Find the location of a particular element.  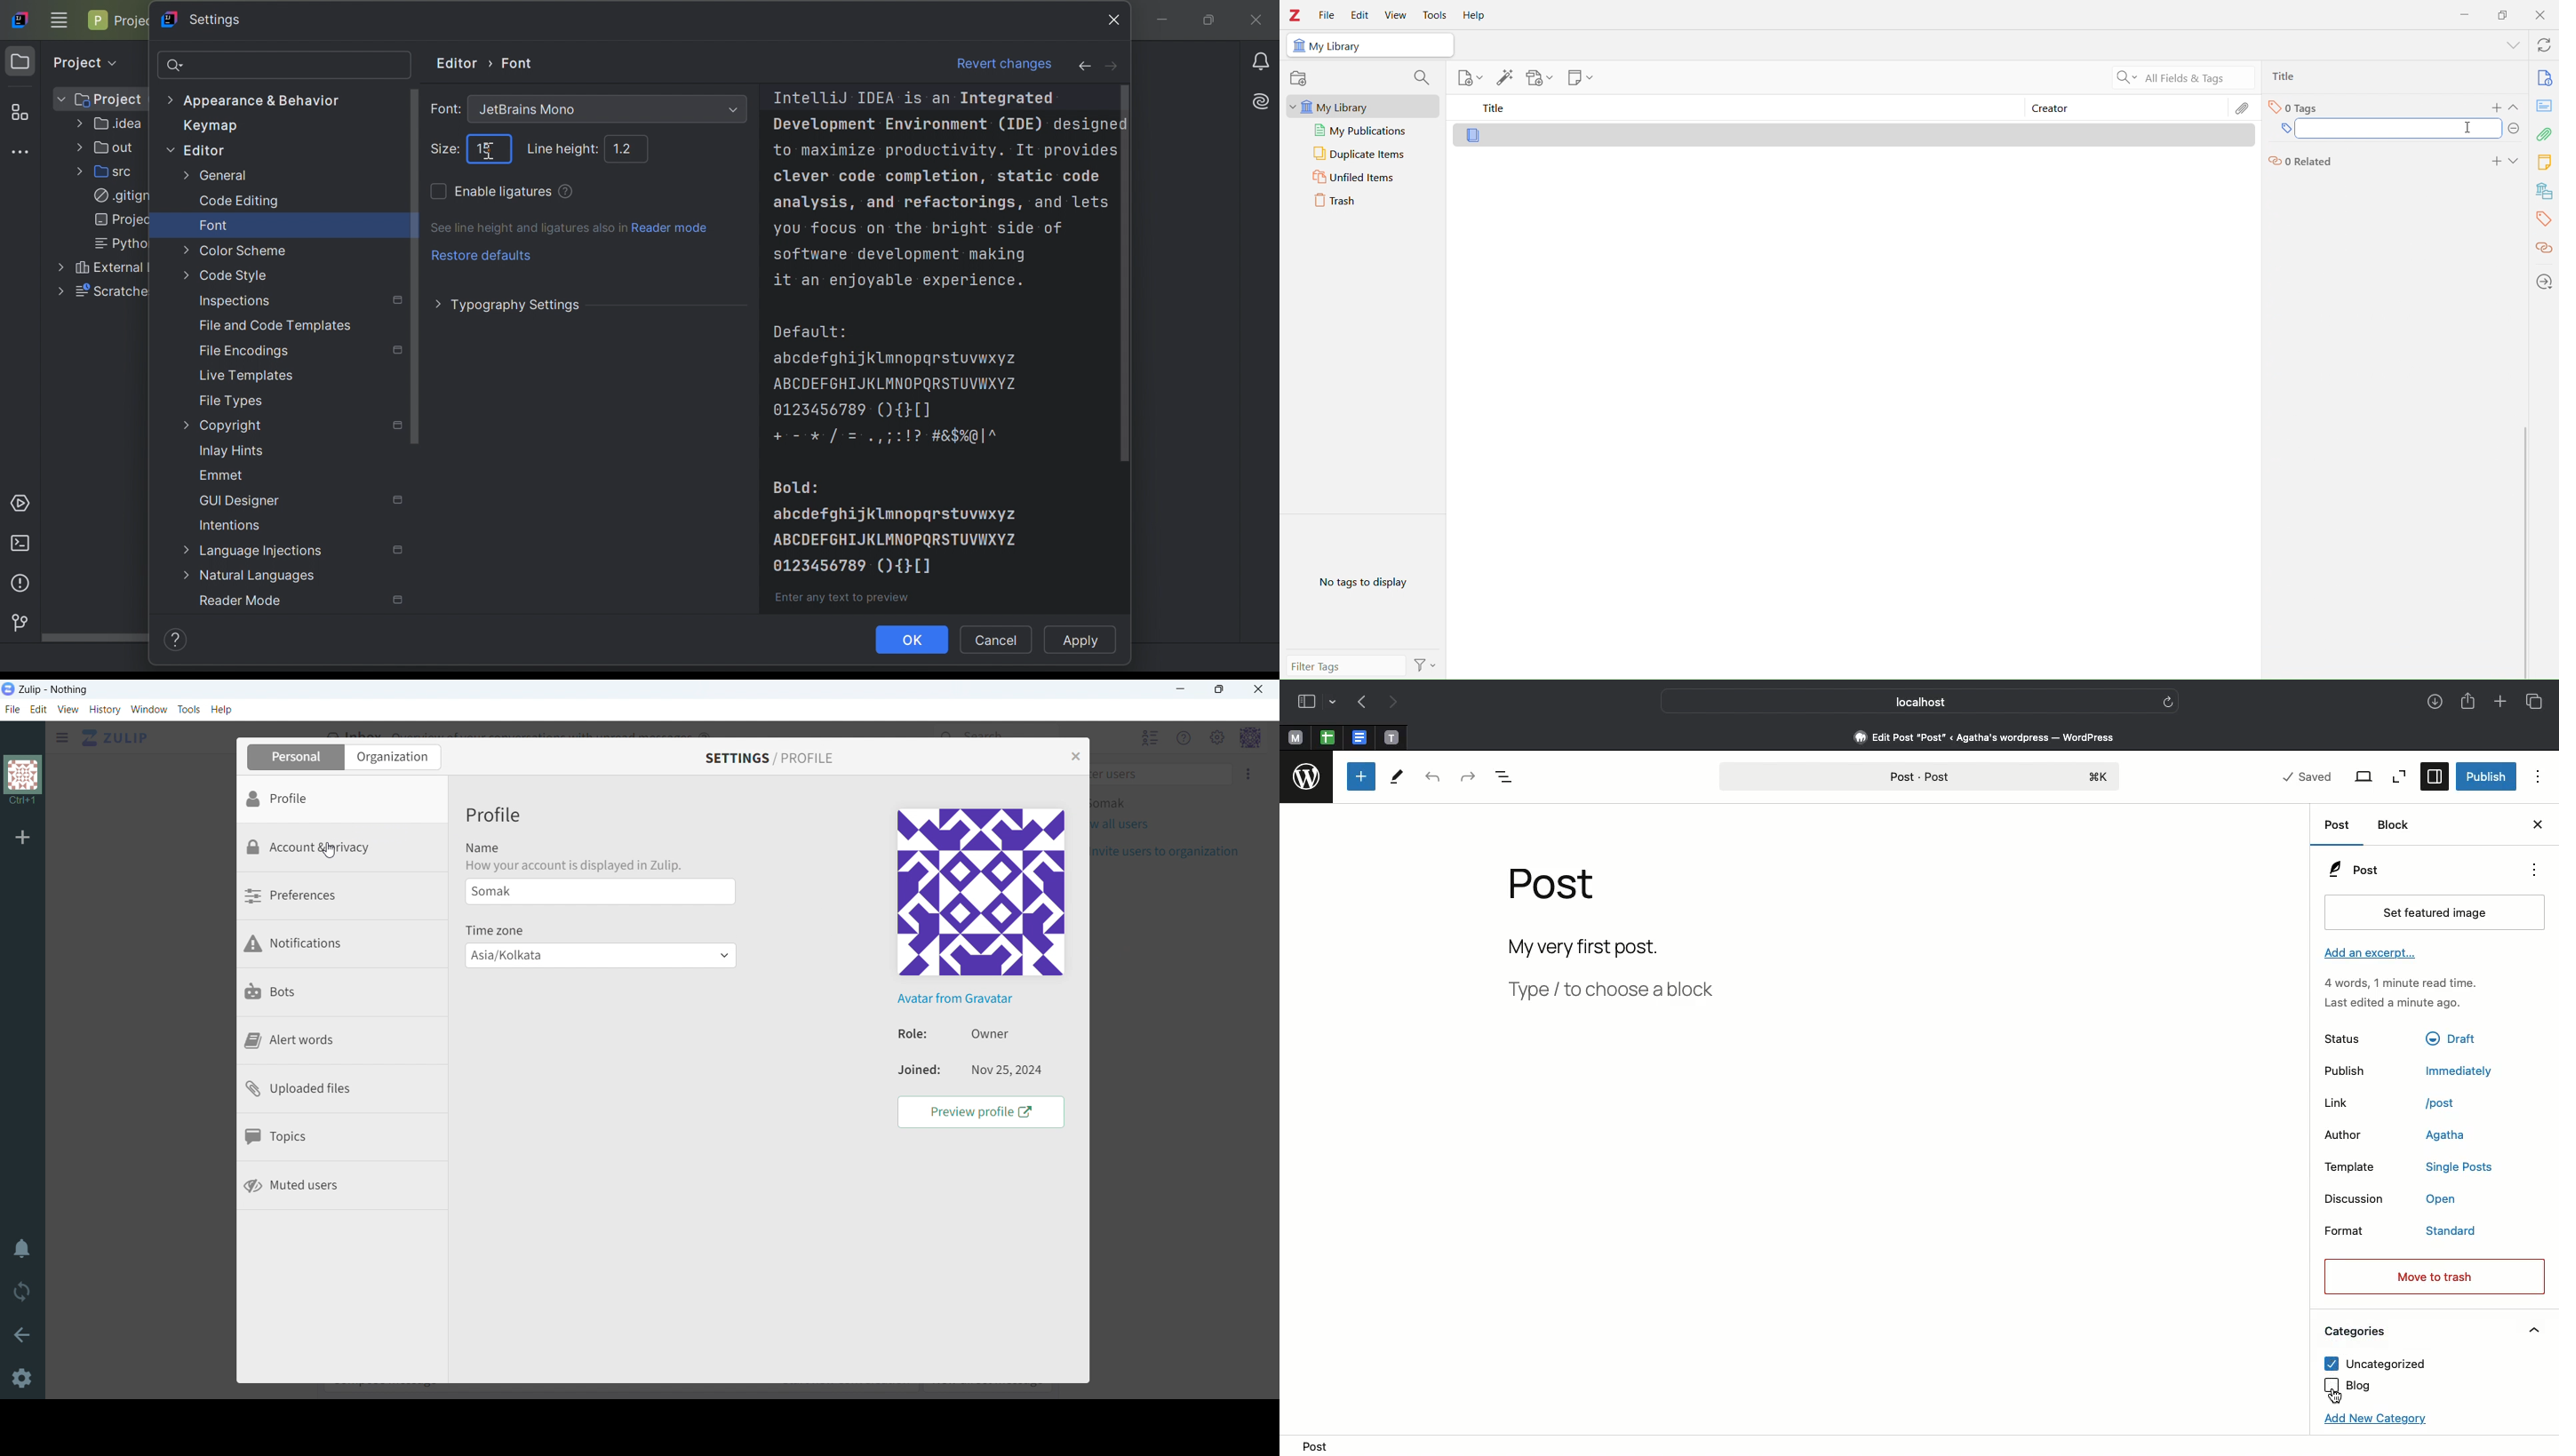

Settings marked with this icon are only applied to the current project. Non-marked settings are applied to all projects. is located at coordinates (400, 550).